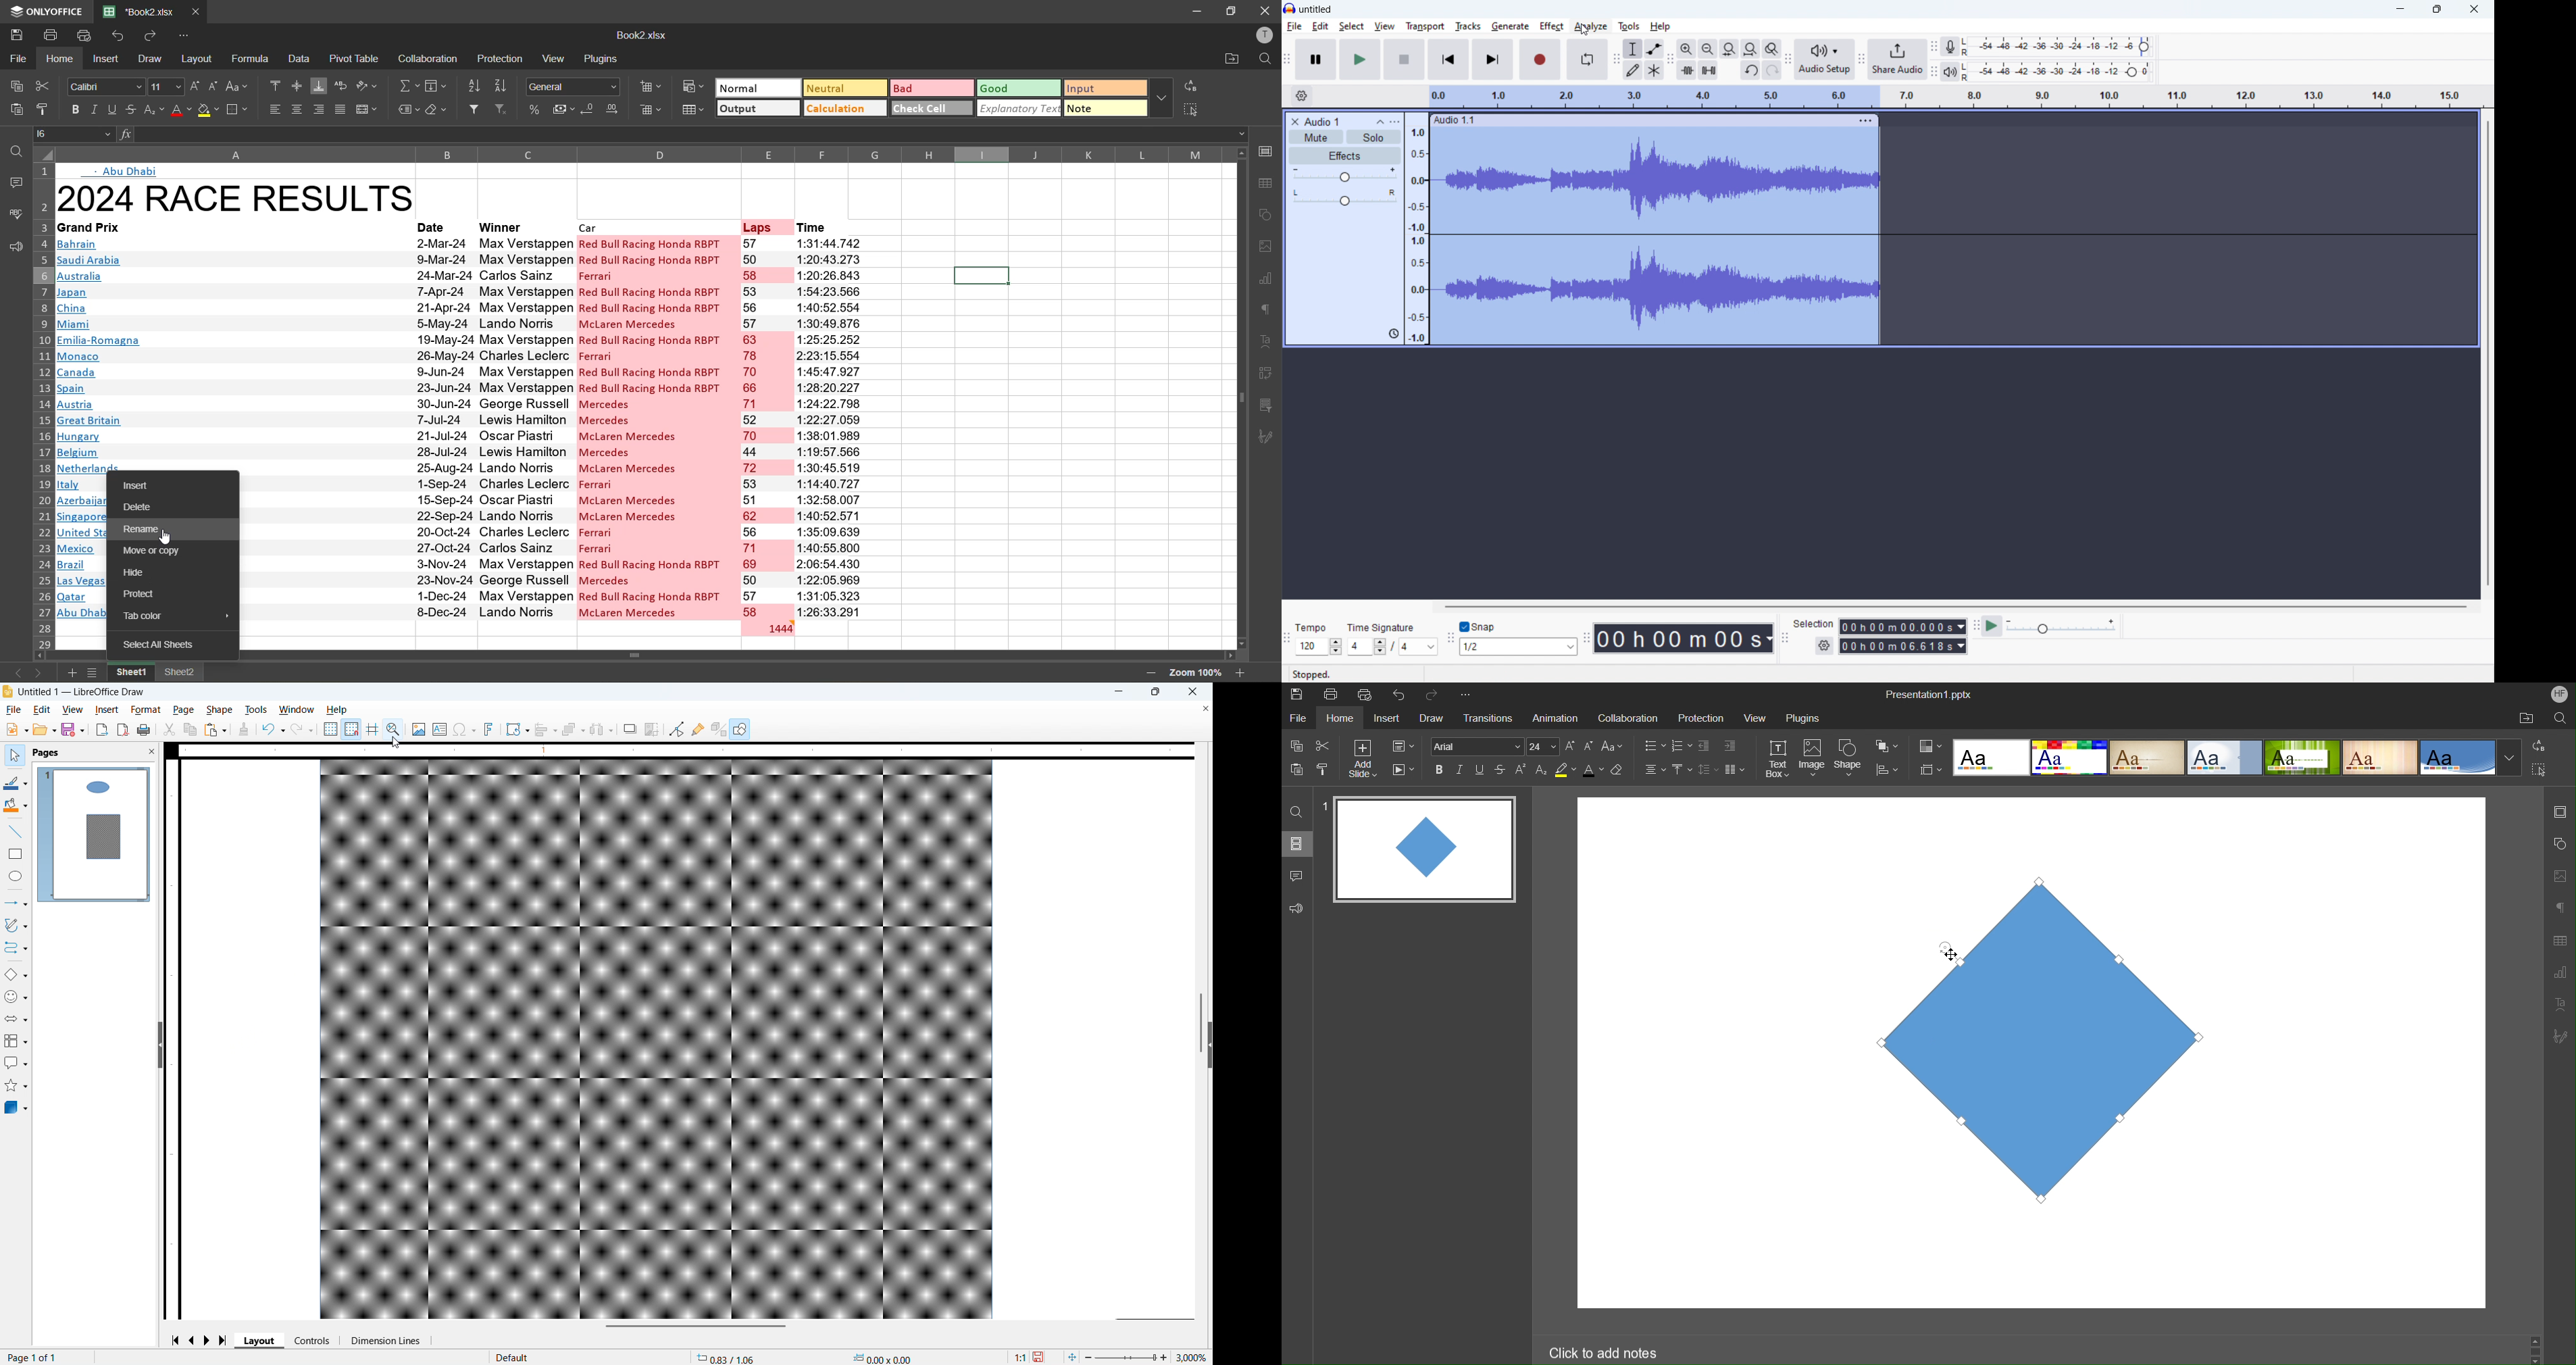 The height and width of the screenshot is (1372, 2576). I want to click on Snap to grid , so click(352, 728).